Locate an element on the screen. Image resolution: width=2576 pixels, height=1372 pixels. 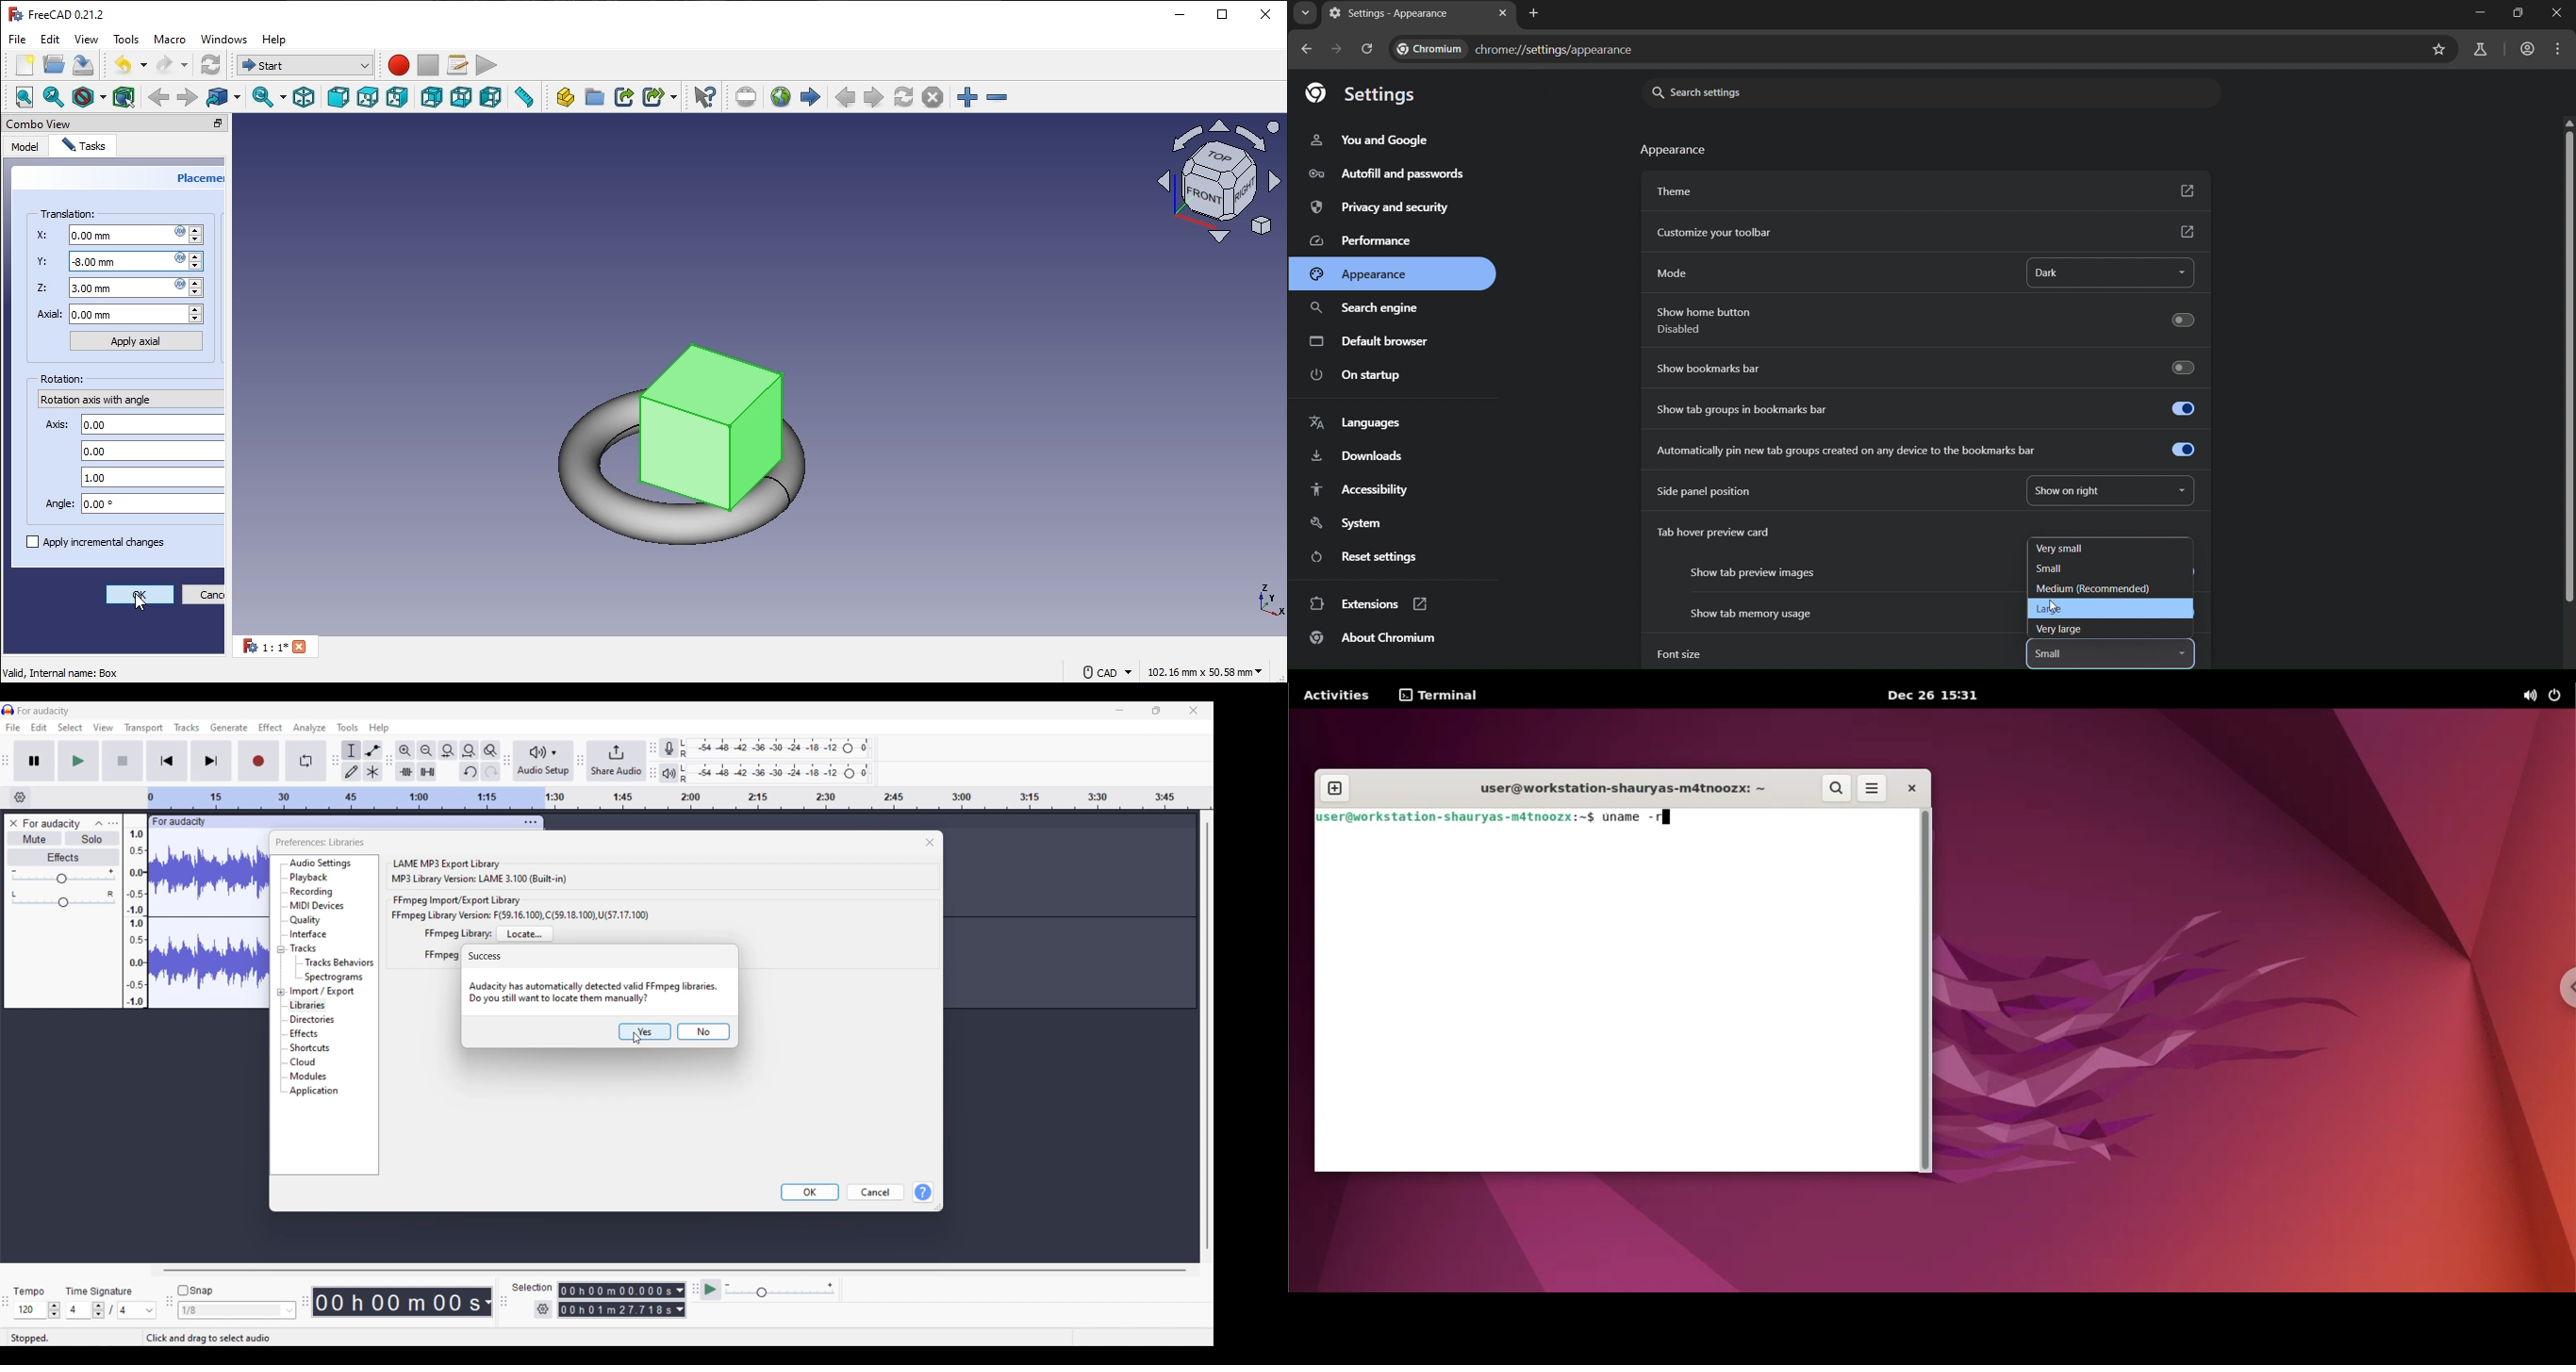
go back one page is located at coordinates (1303, 50).